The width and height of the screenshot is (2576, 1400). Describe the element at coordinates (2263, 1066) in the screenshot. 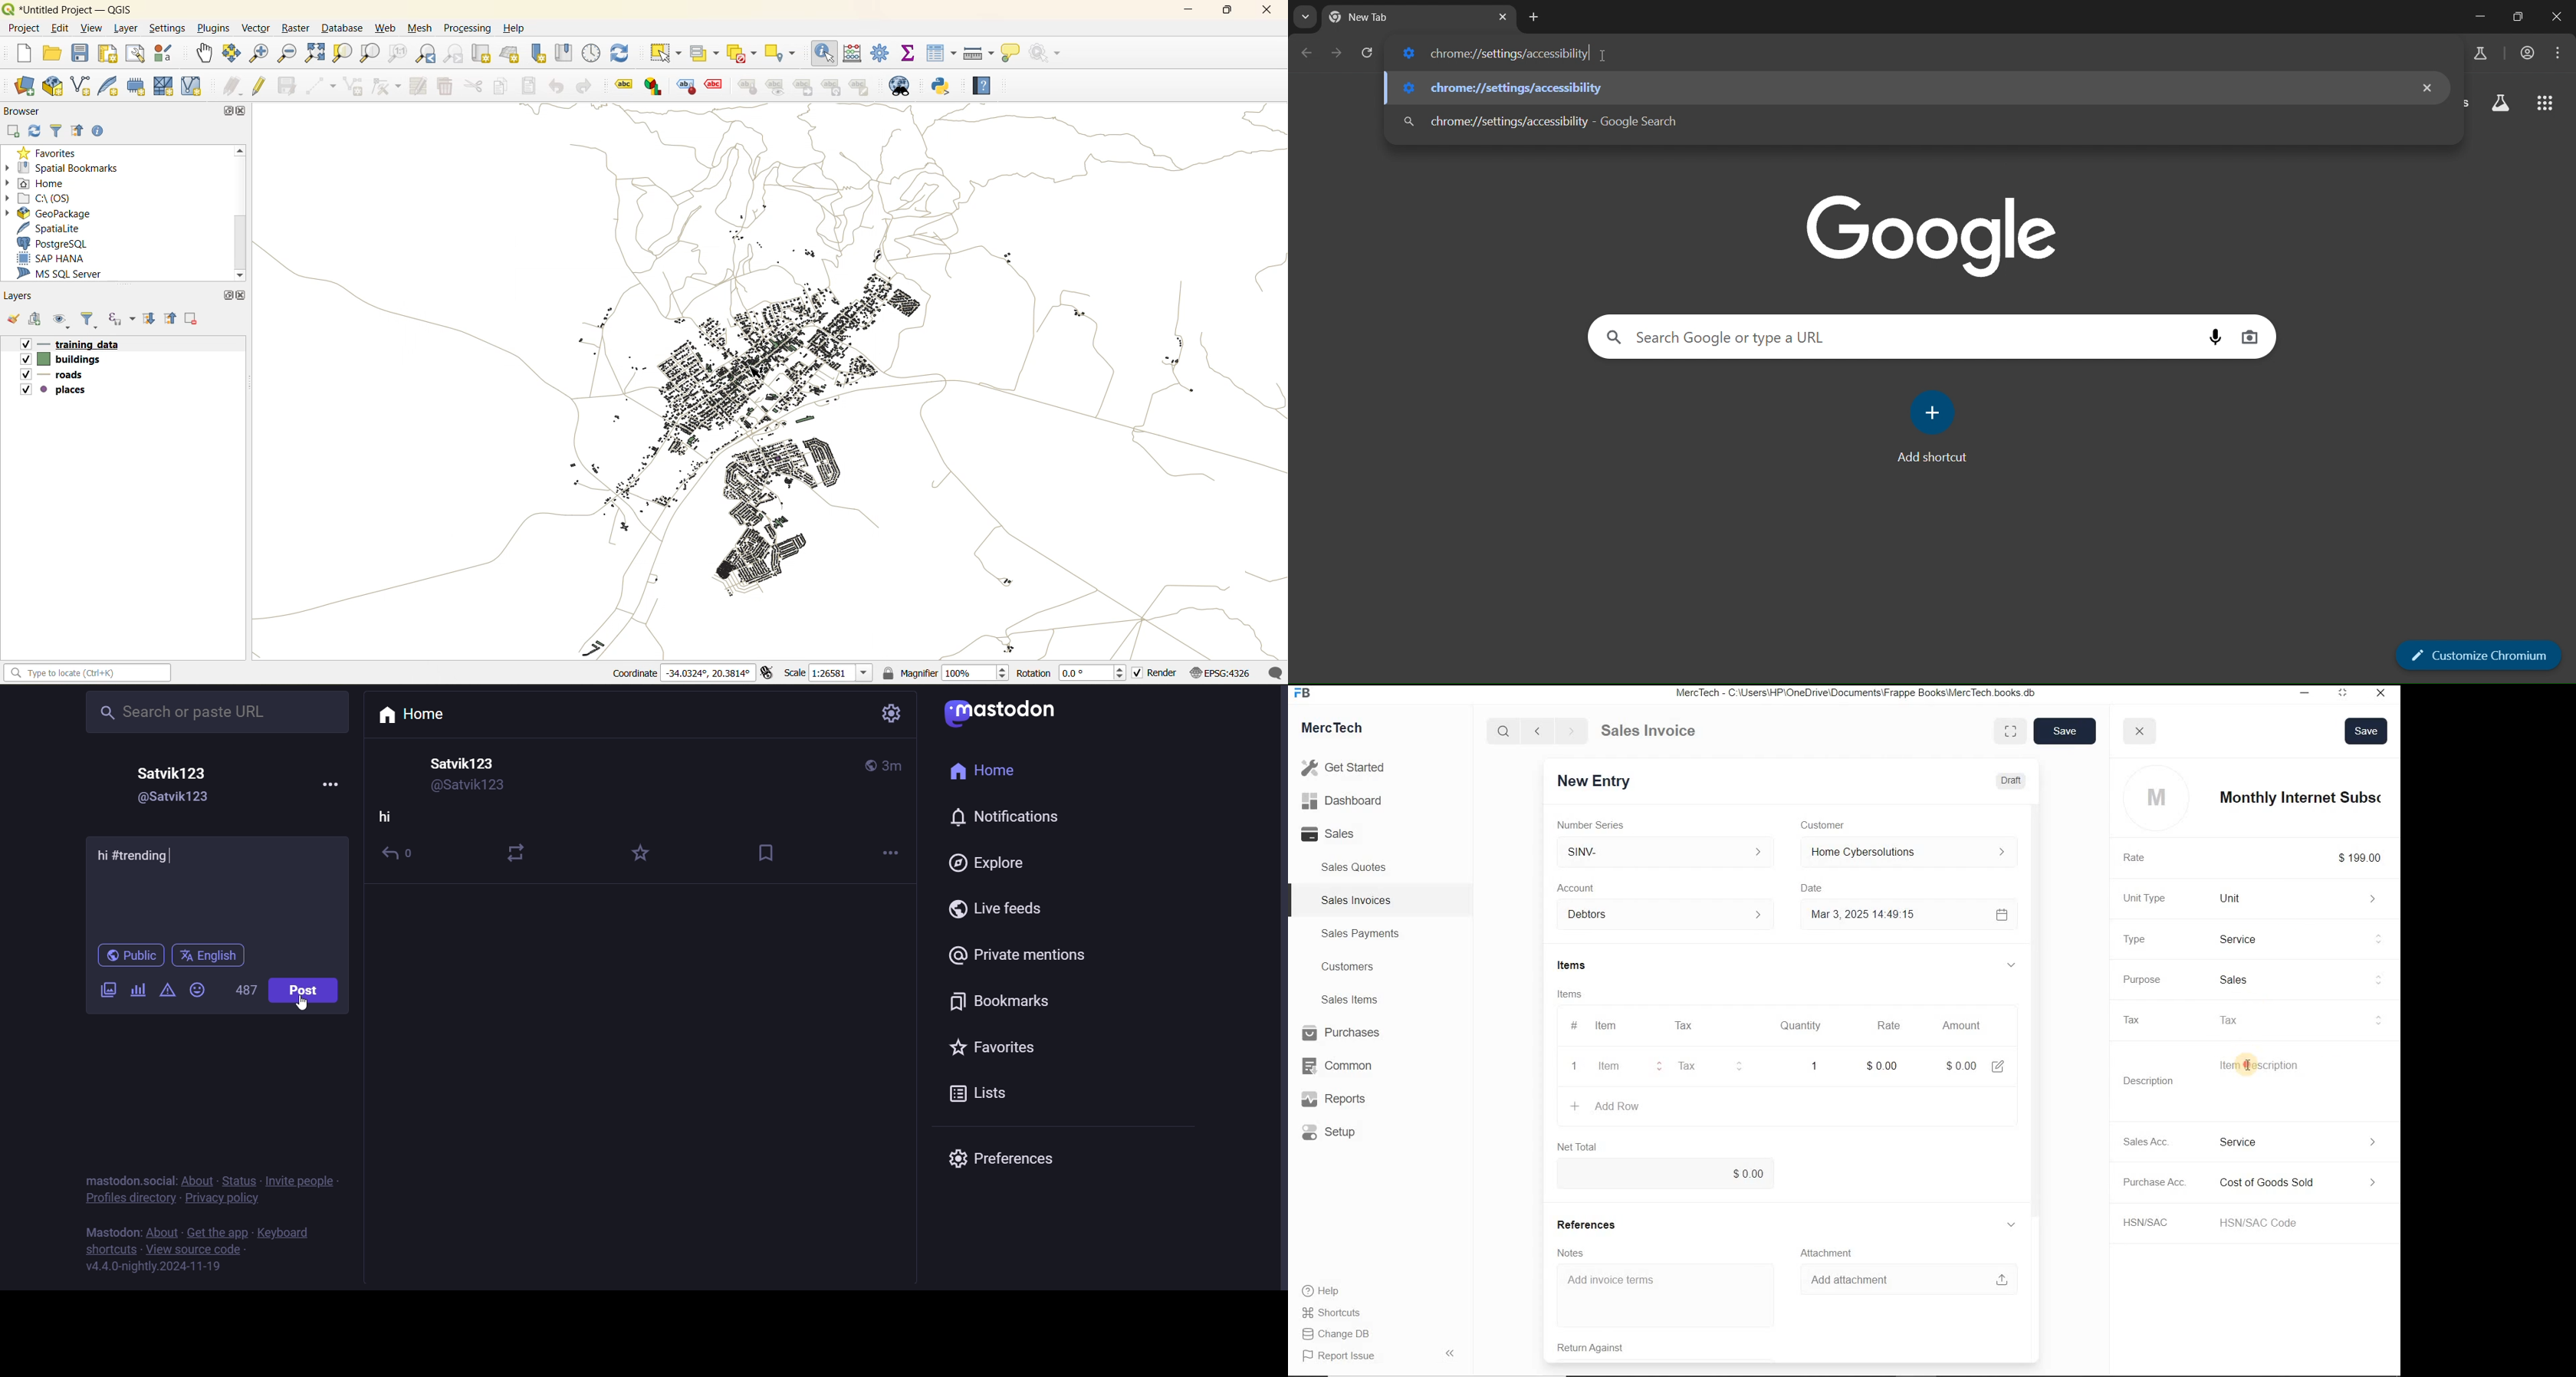

I see `Item Description` at that location.